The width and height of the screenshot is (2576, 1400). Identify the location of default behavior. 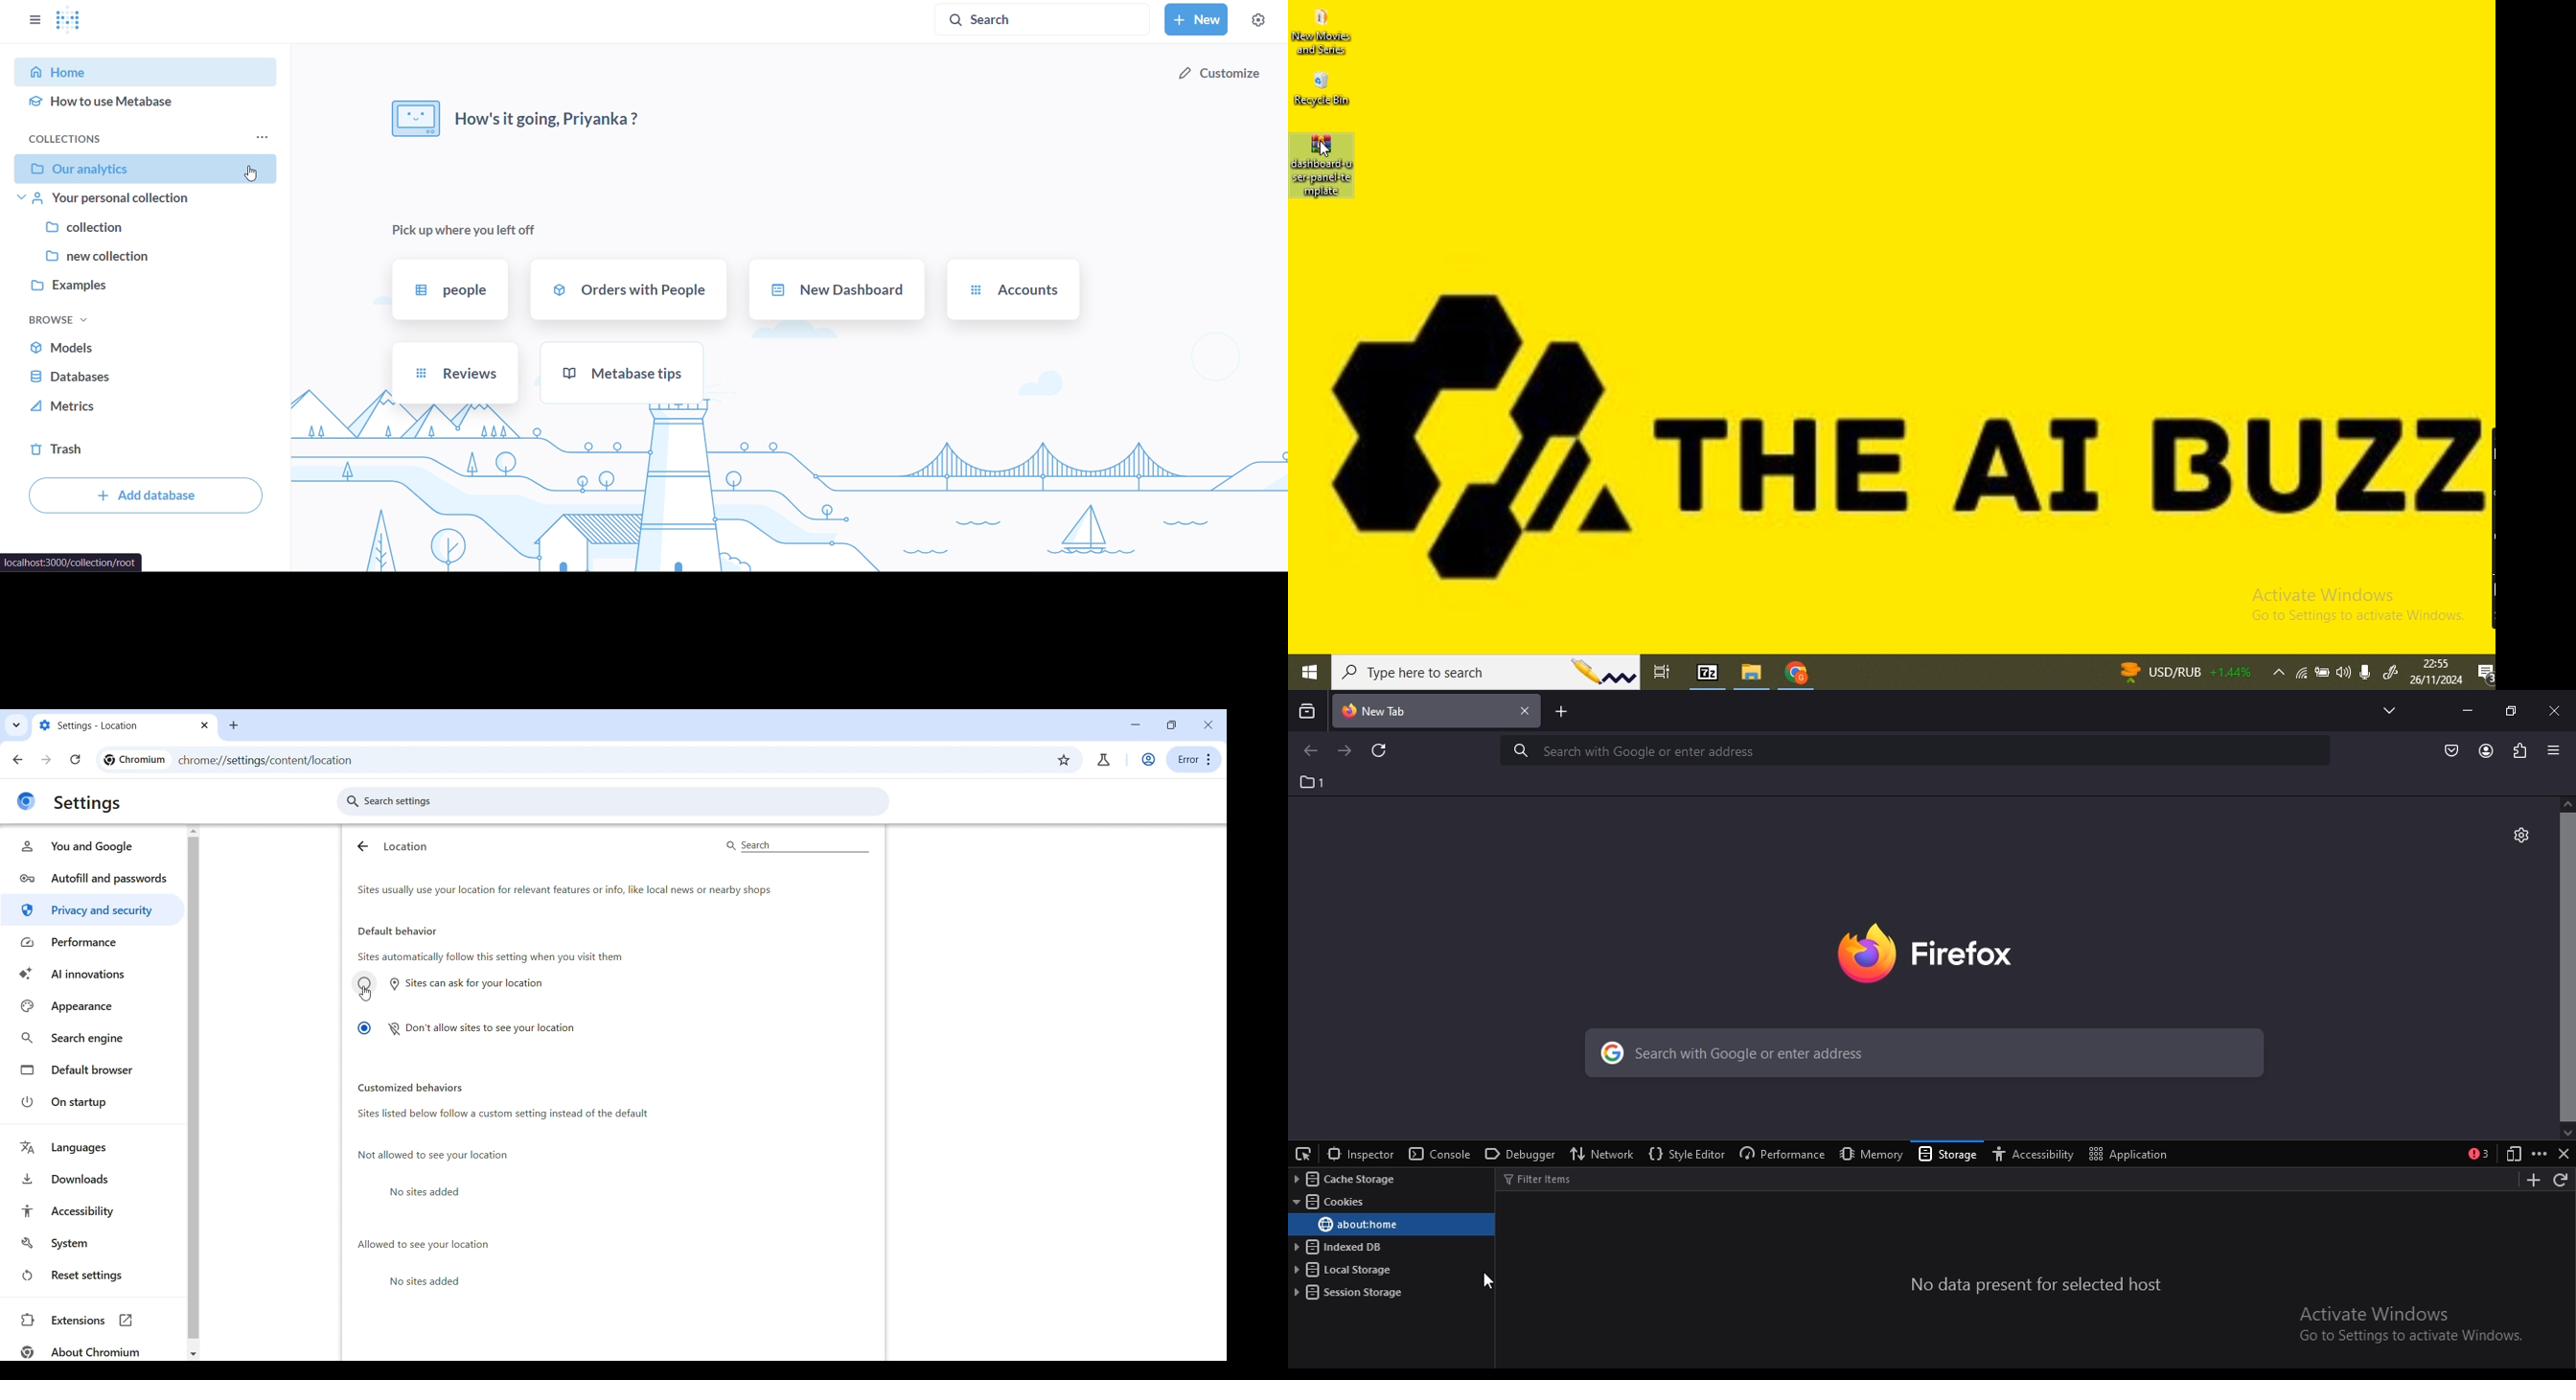
(397, 930).